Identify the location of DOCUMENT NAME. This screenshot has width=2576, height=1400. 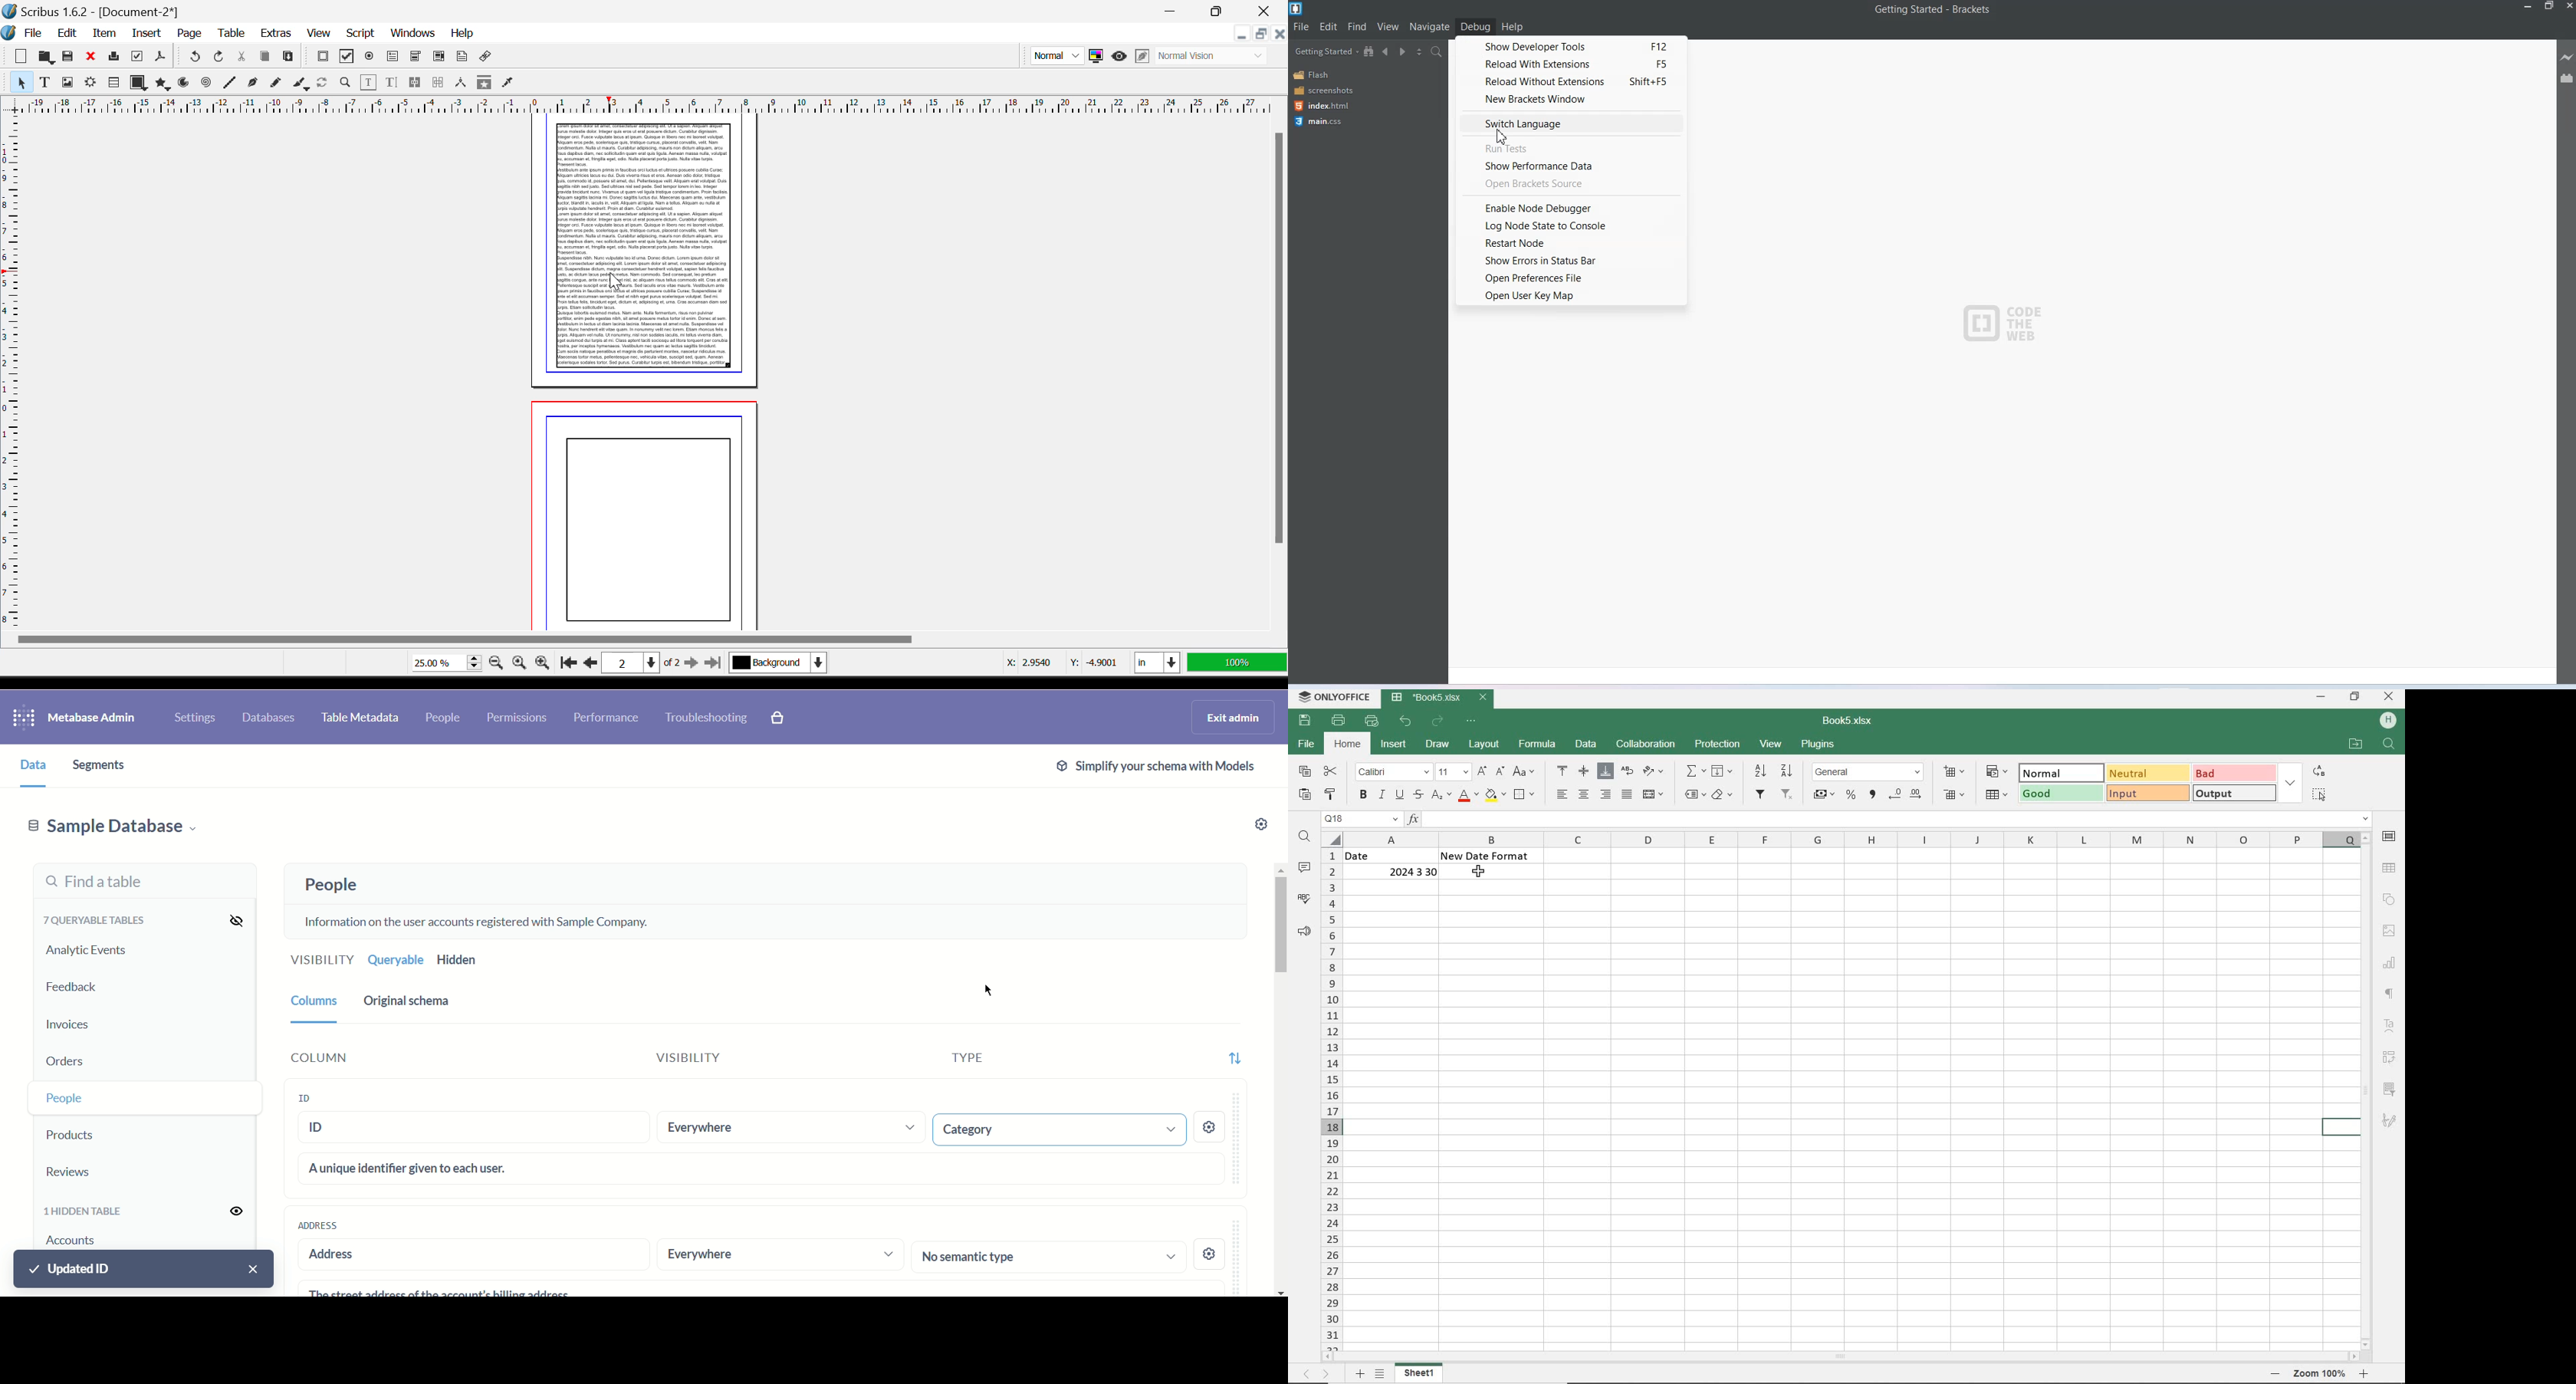
(1848, 721).